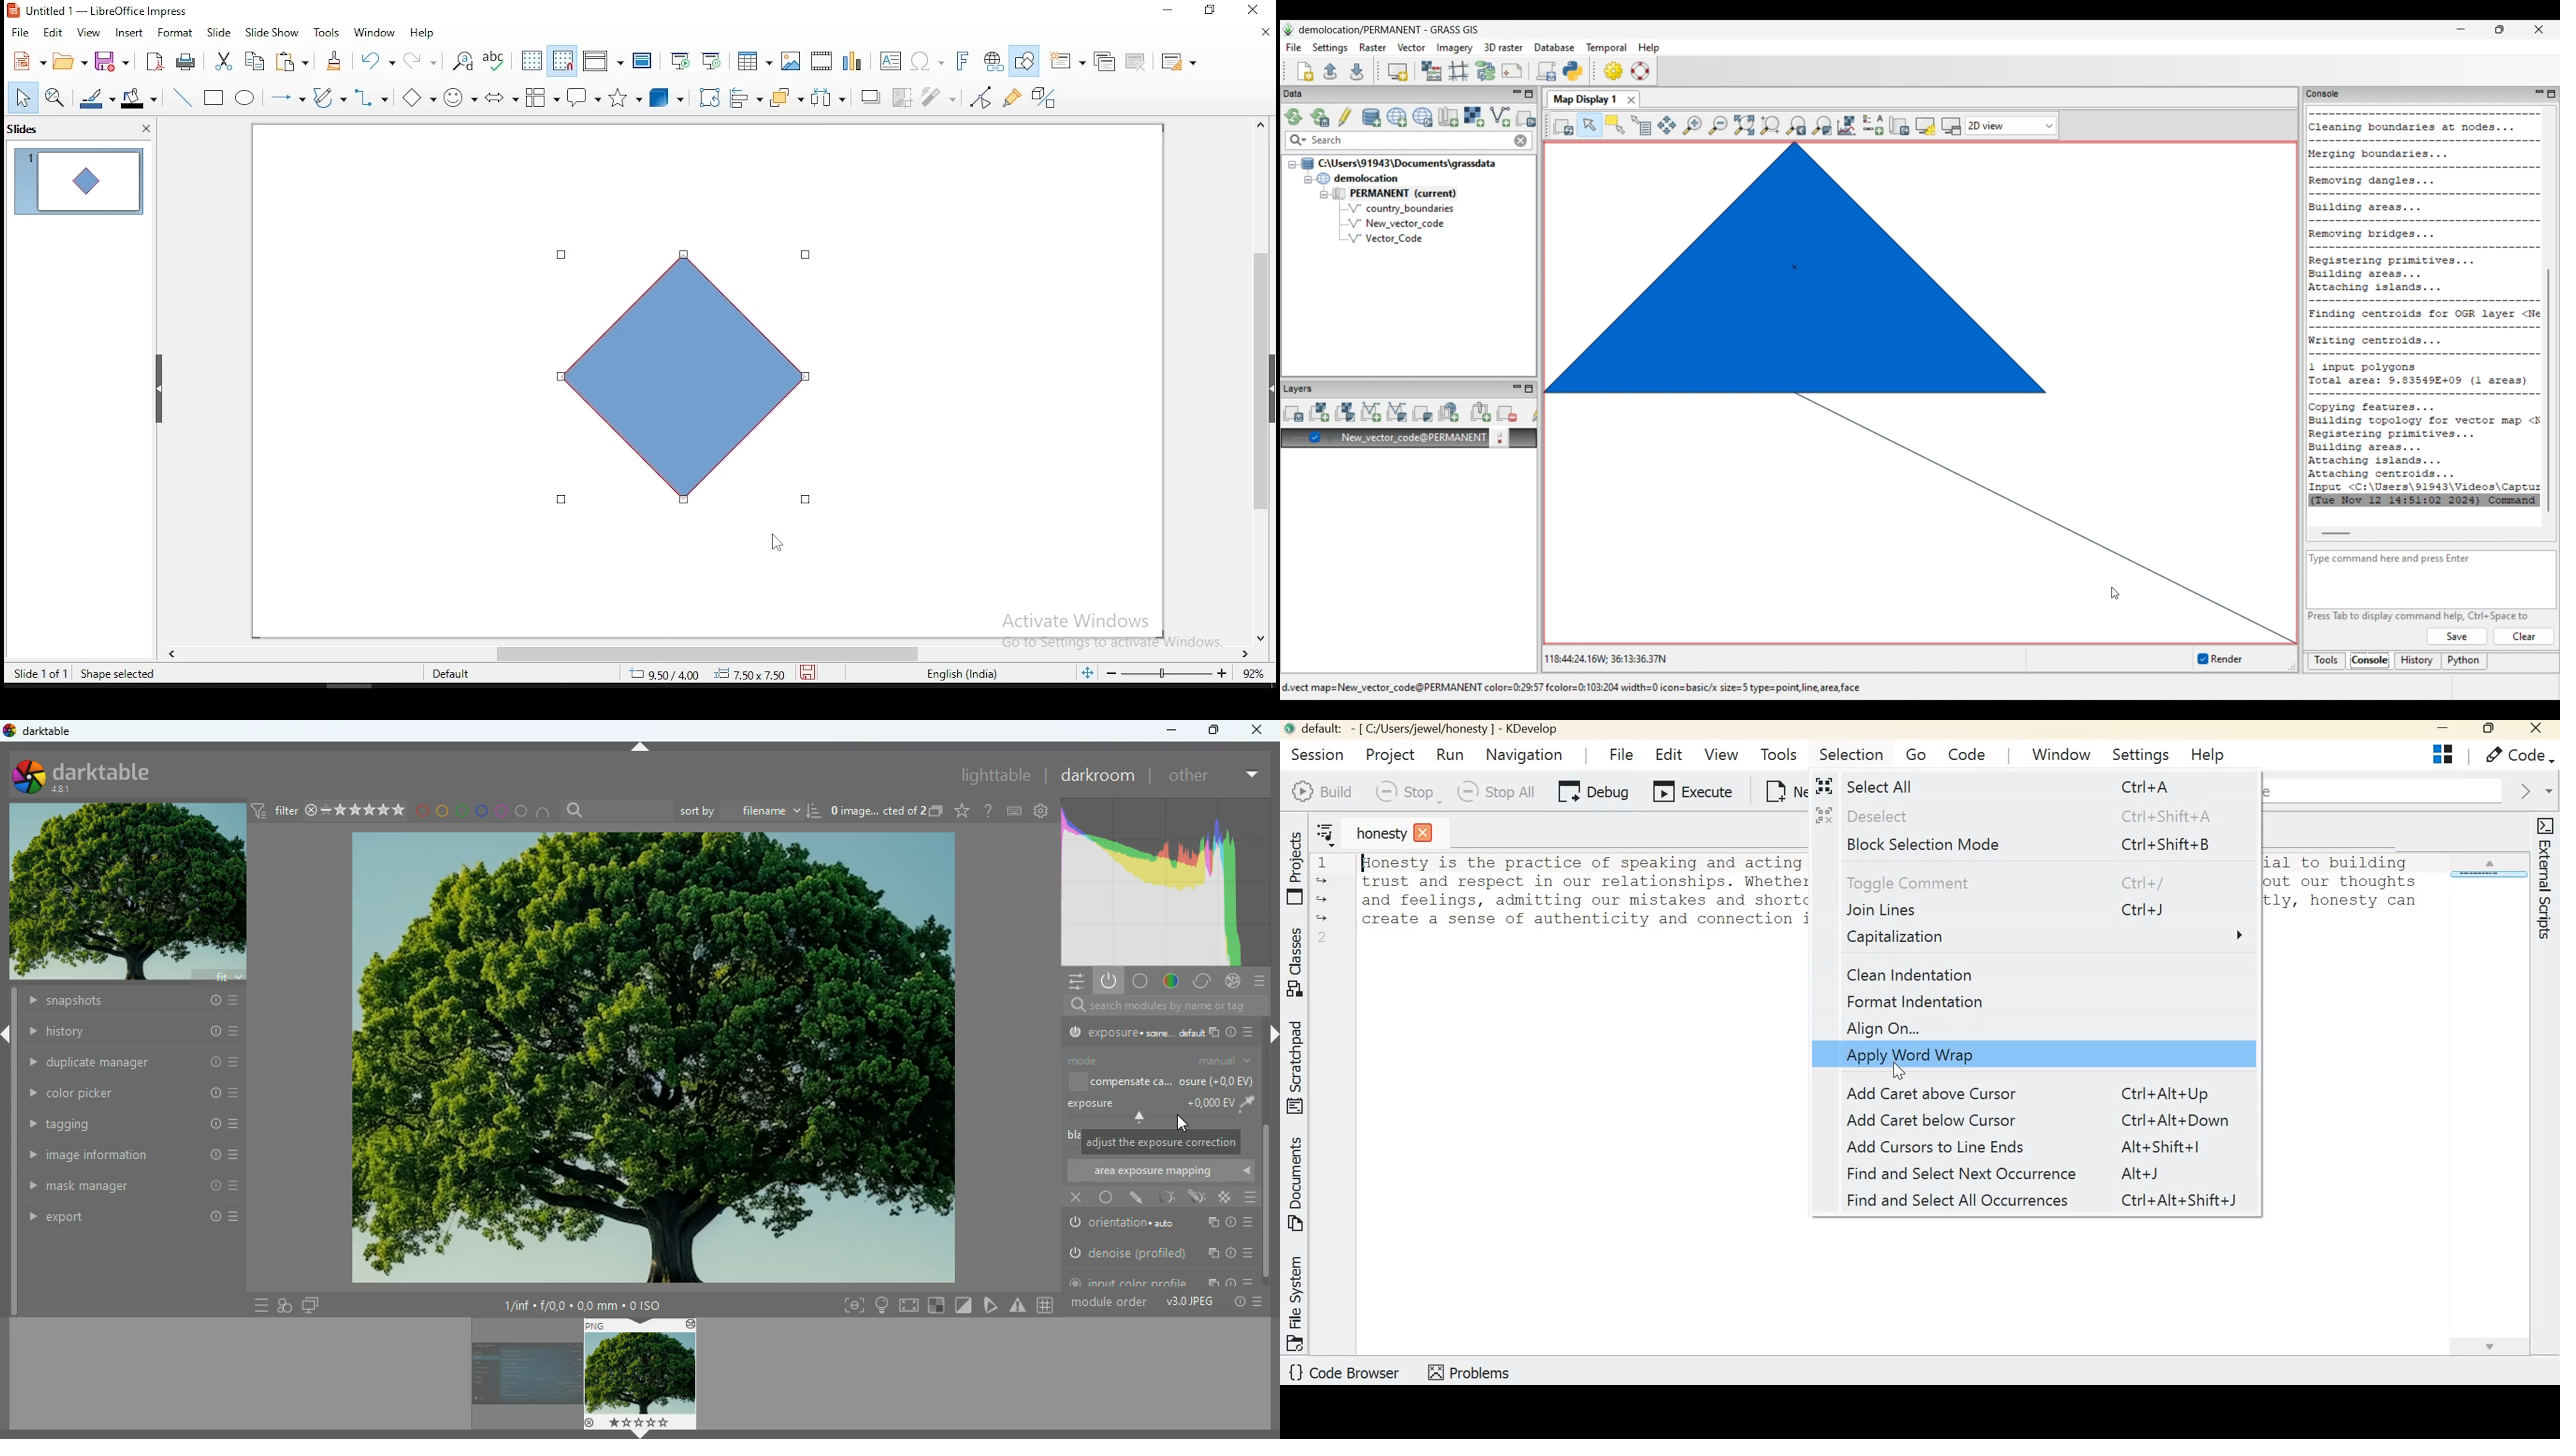 The width and height of the screenshot is (2576, 1456). Describe the element at coordinates (1917, 756) in the screenshot. I see `Go` at that location.